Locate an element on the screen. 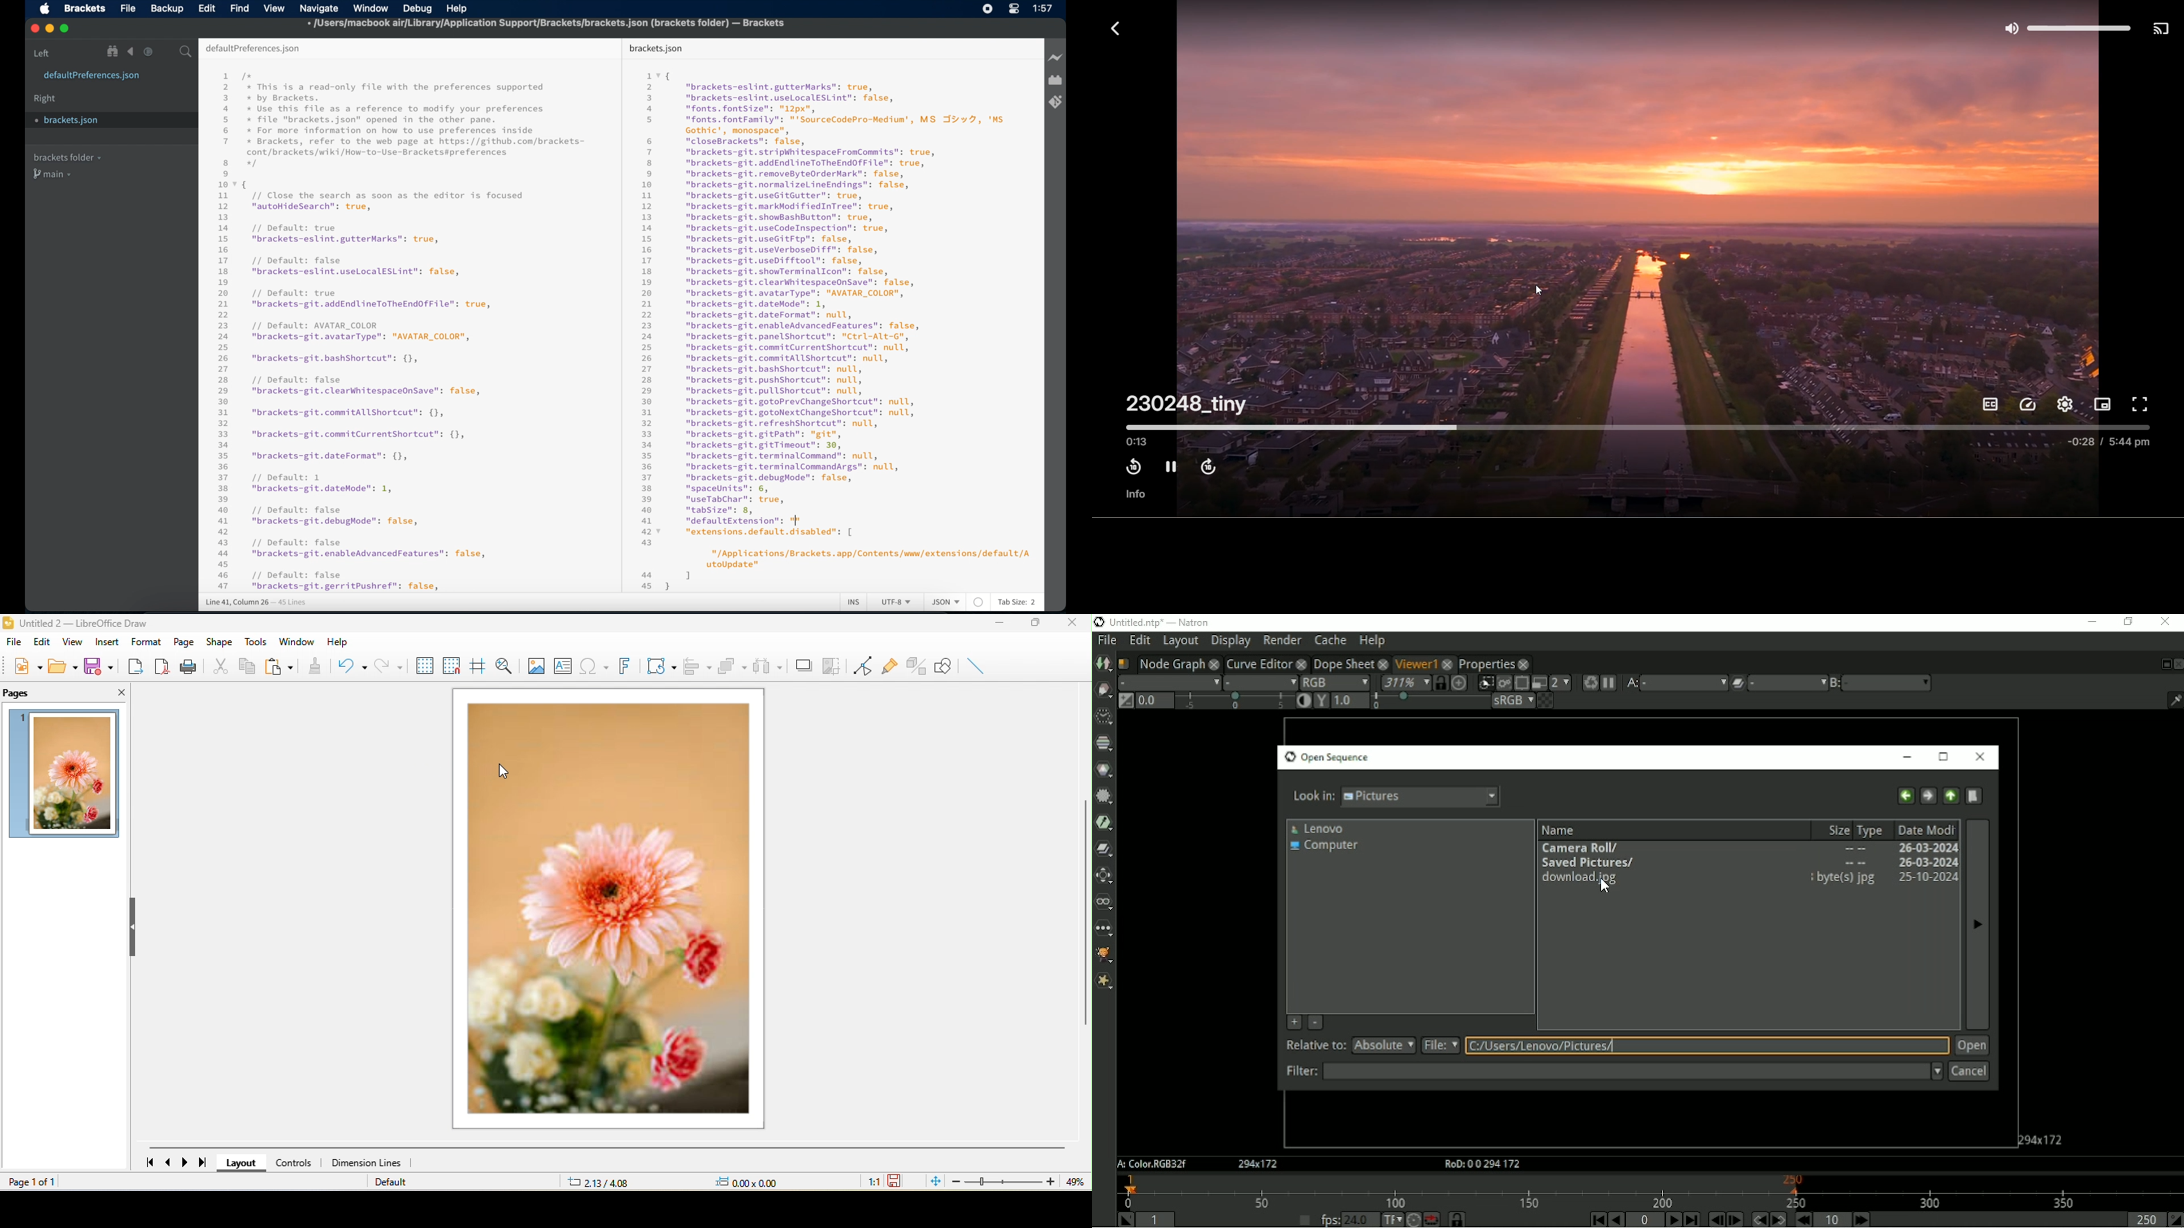 Image resolution: width=2184 pixels, height=1232 pixels. zoom and pan is located at coordinates (504, 666).